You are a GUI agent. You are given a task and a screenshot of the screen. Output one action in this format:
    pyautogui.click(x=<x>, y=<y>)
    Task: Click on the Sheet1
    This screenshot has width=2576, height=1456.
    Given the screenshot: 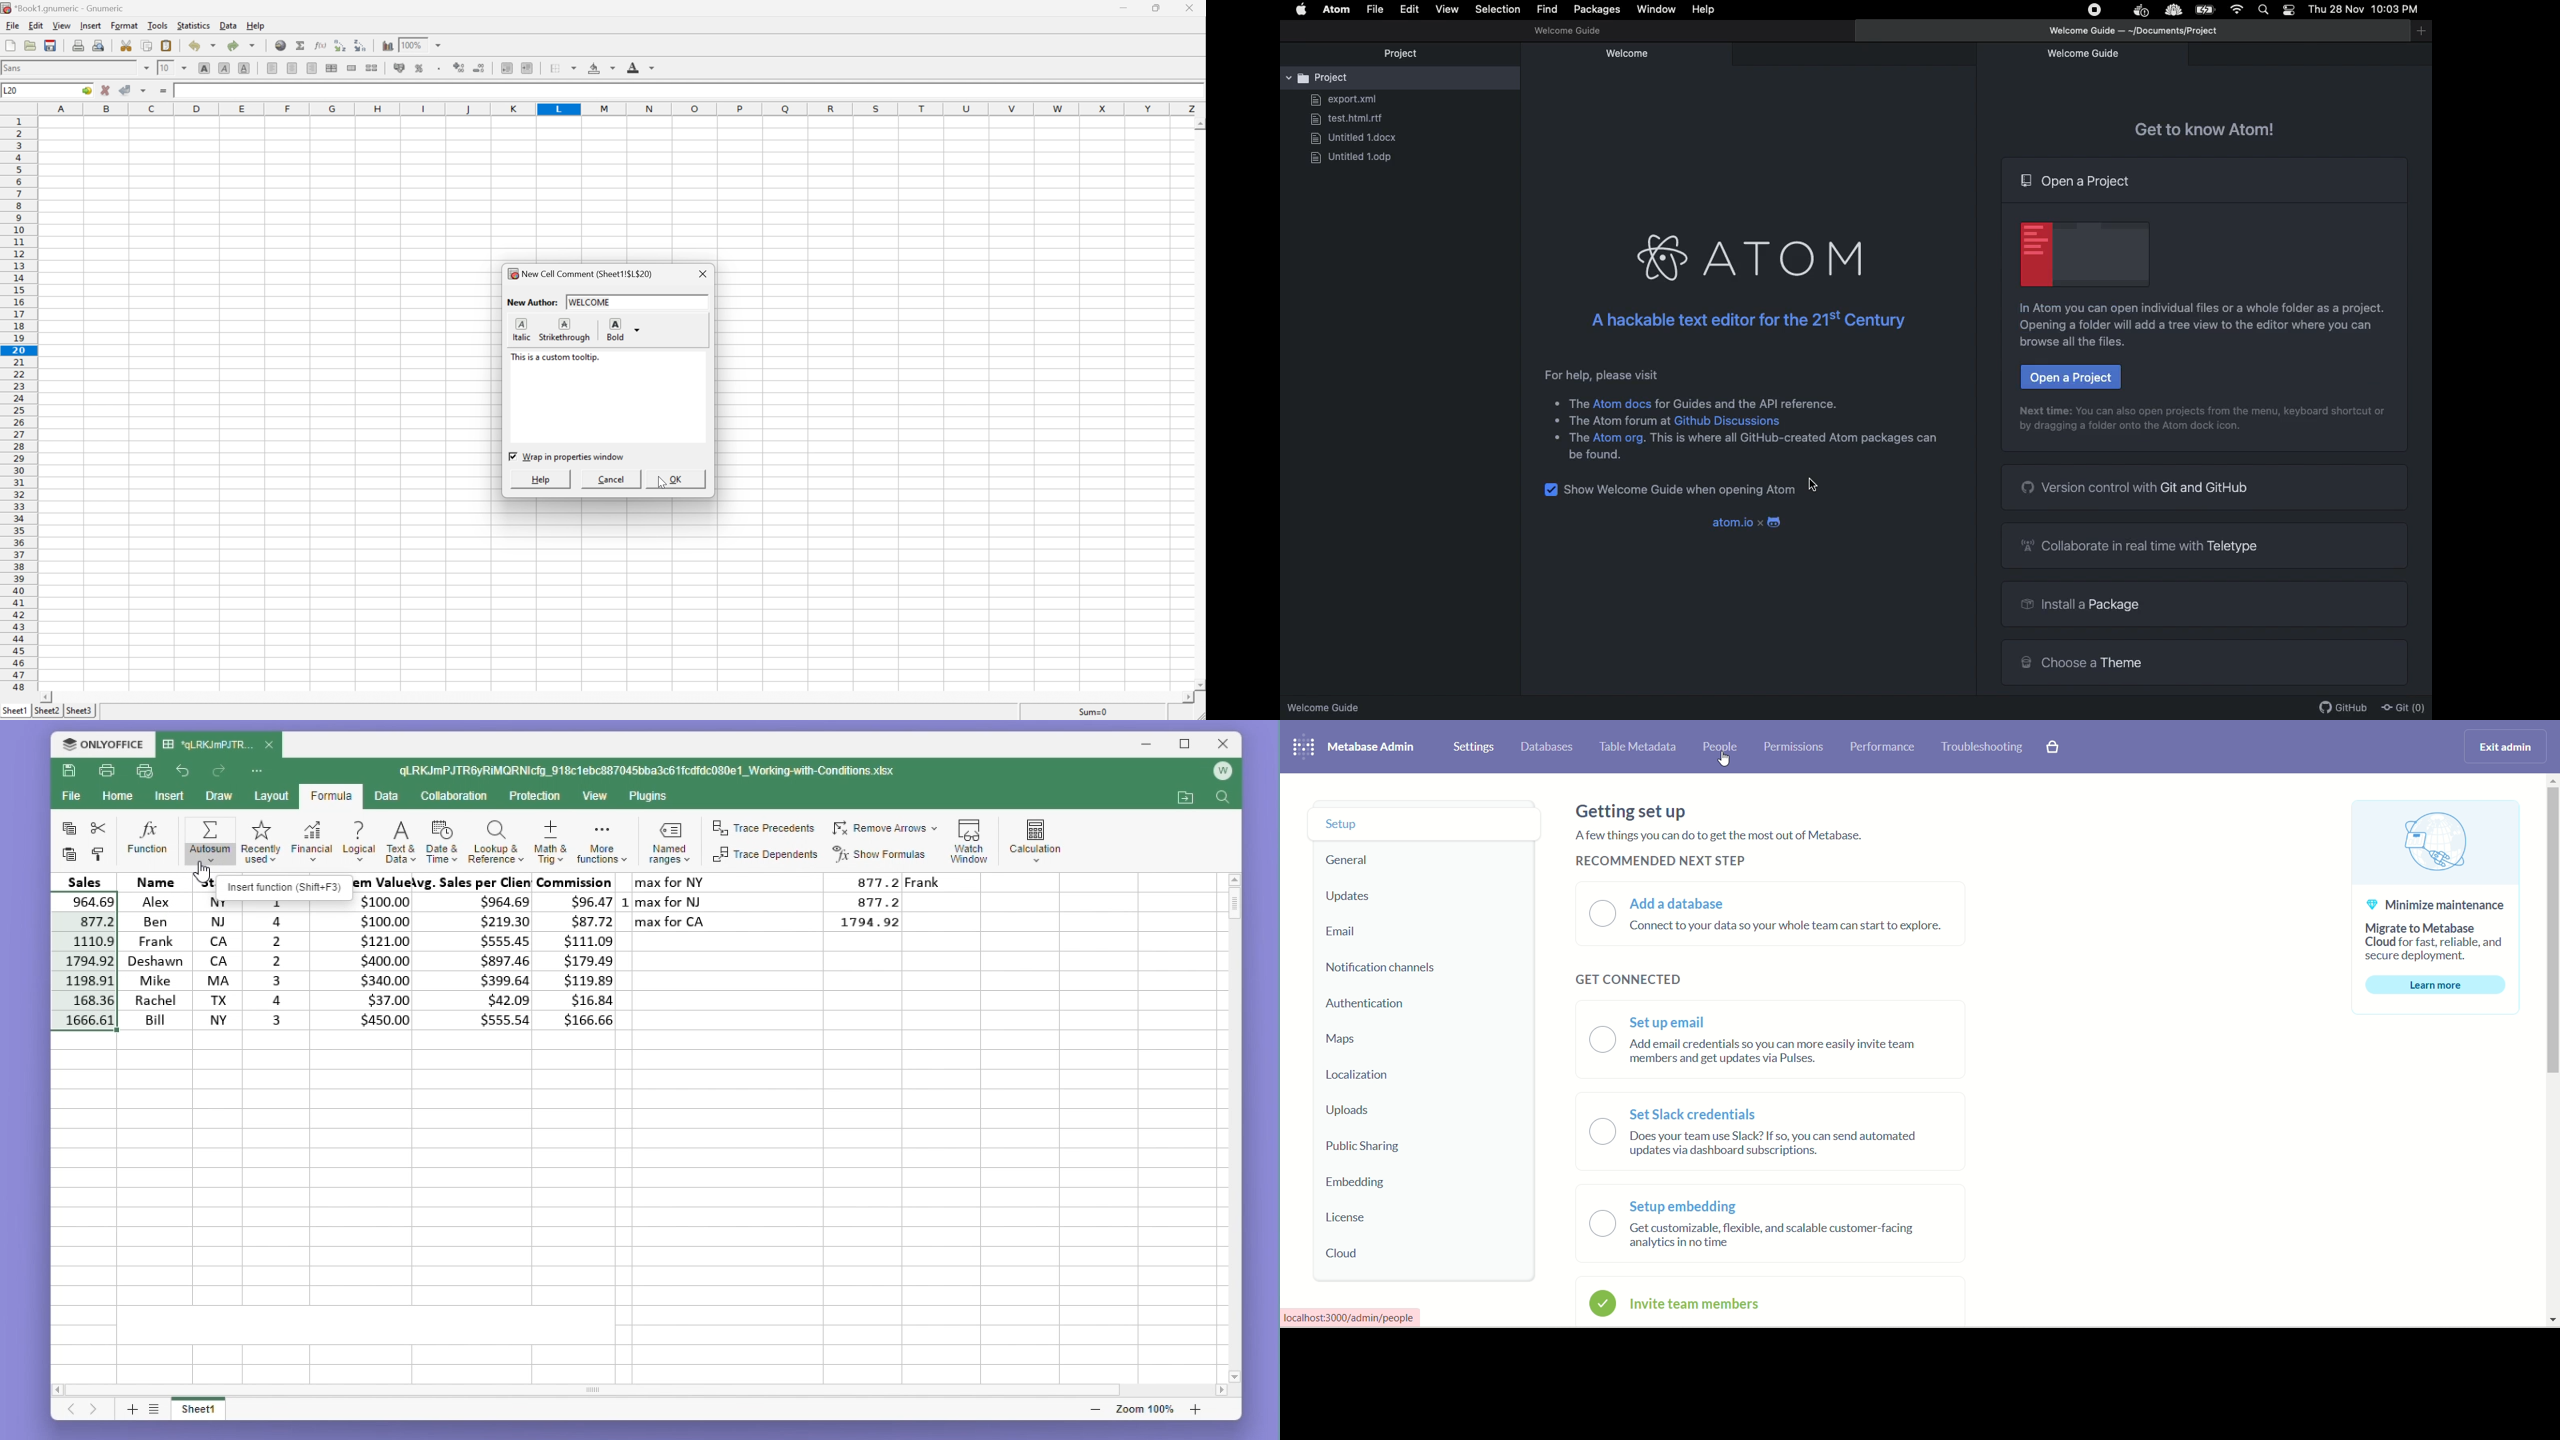 What is the action you would take?
    pyautogui.click(x=16, y=711)
    